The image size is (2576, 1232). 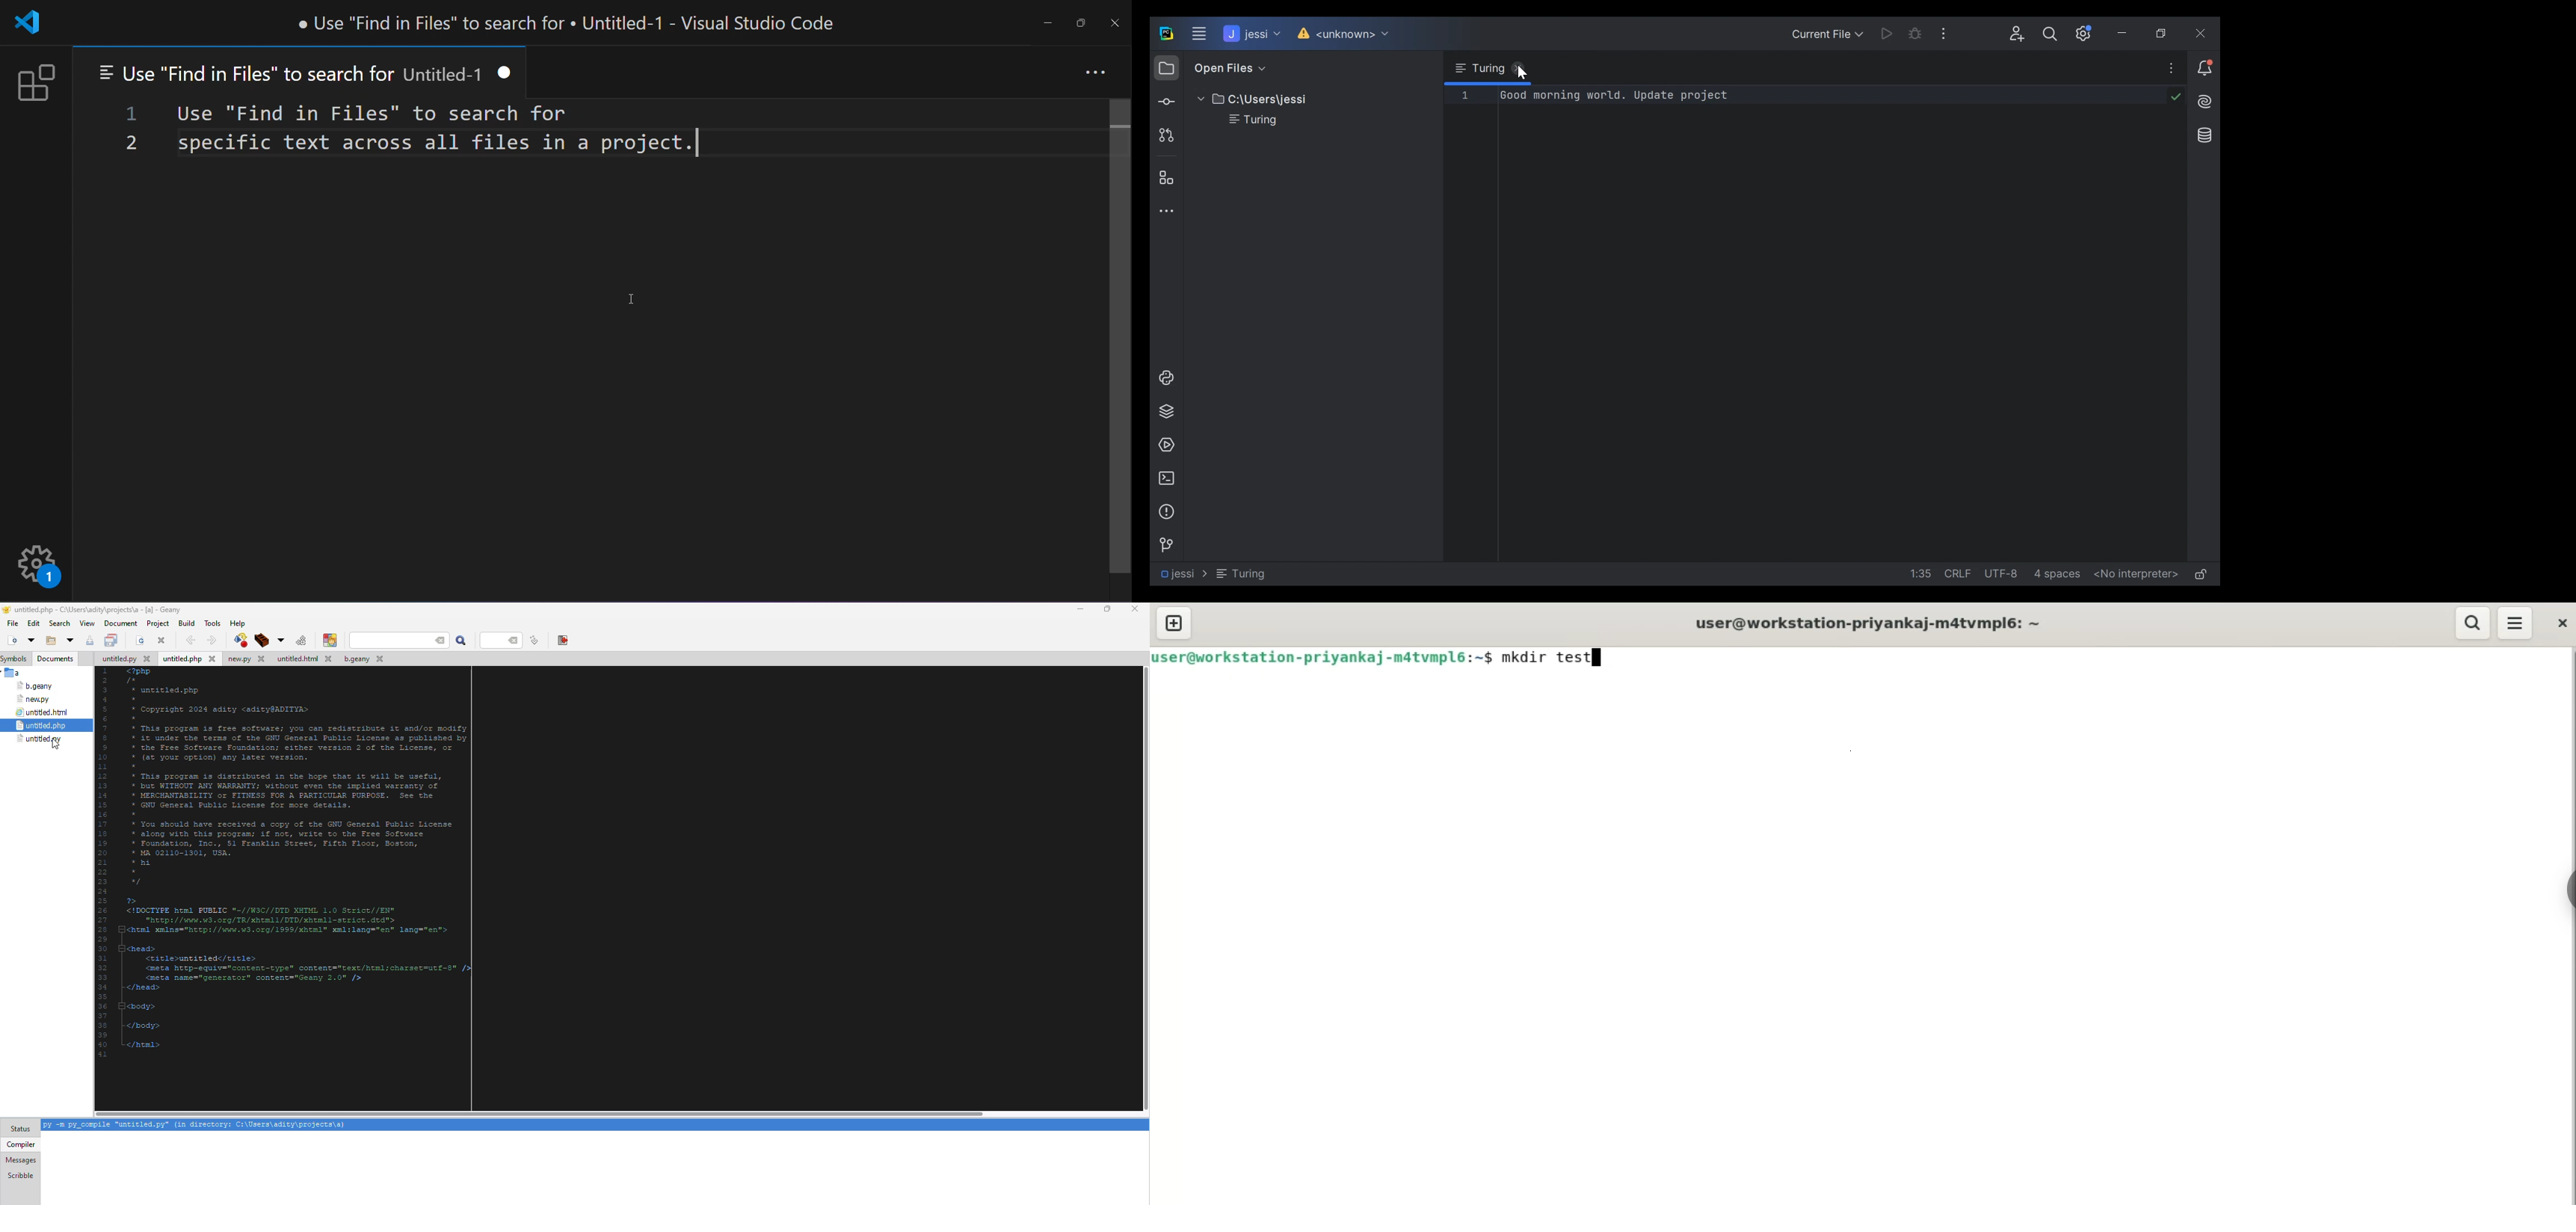 I want to click on user@workstation-priyankaj-m4tvmpl6: ~$, so click(x=1323, y=656).